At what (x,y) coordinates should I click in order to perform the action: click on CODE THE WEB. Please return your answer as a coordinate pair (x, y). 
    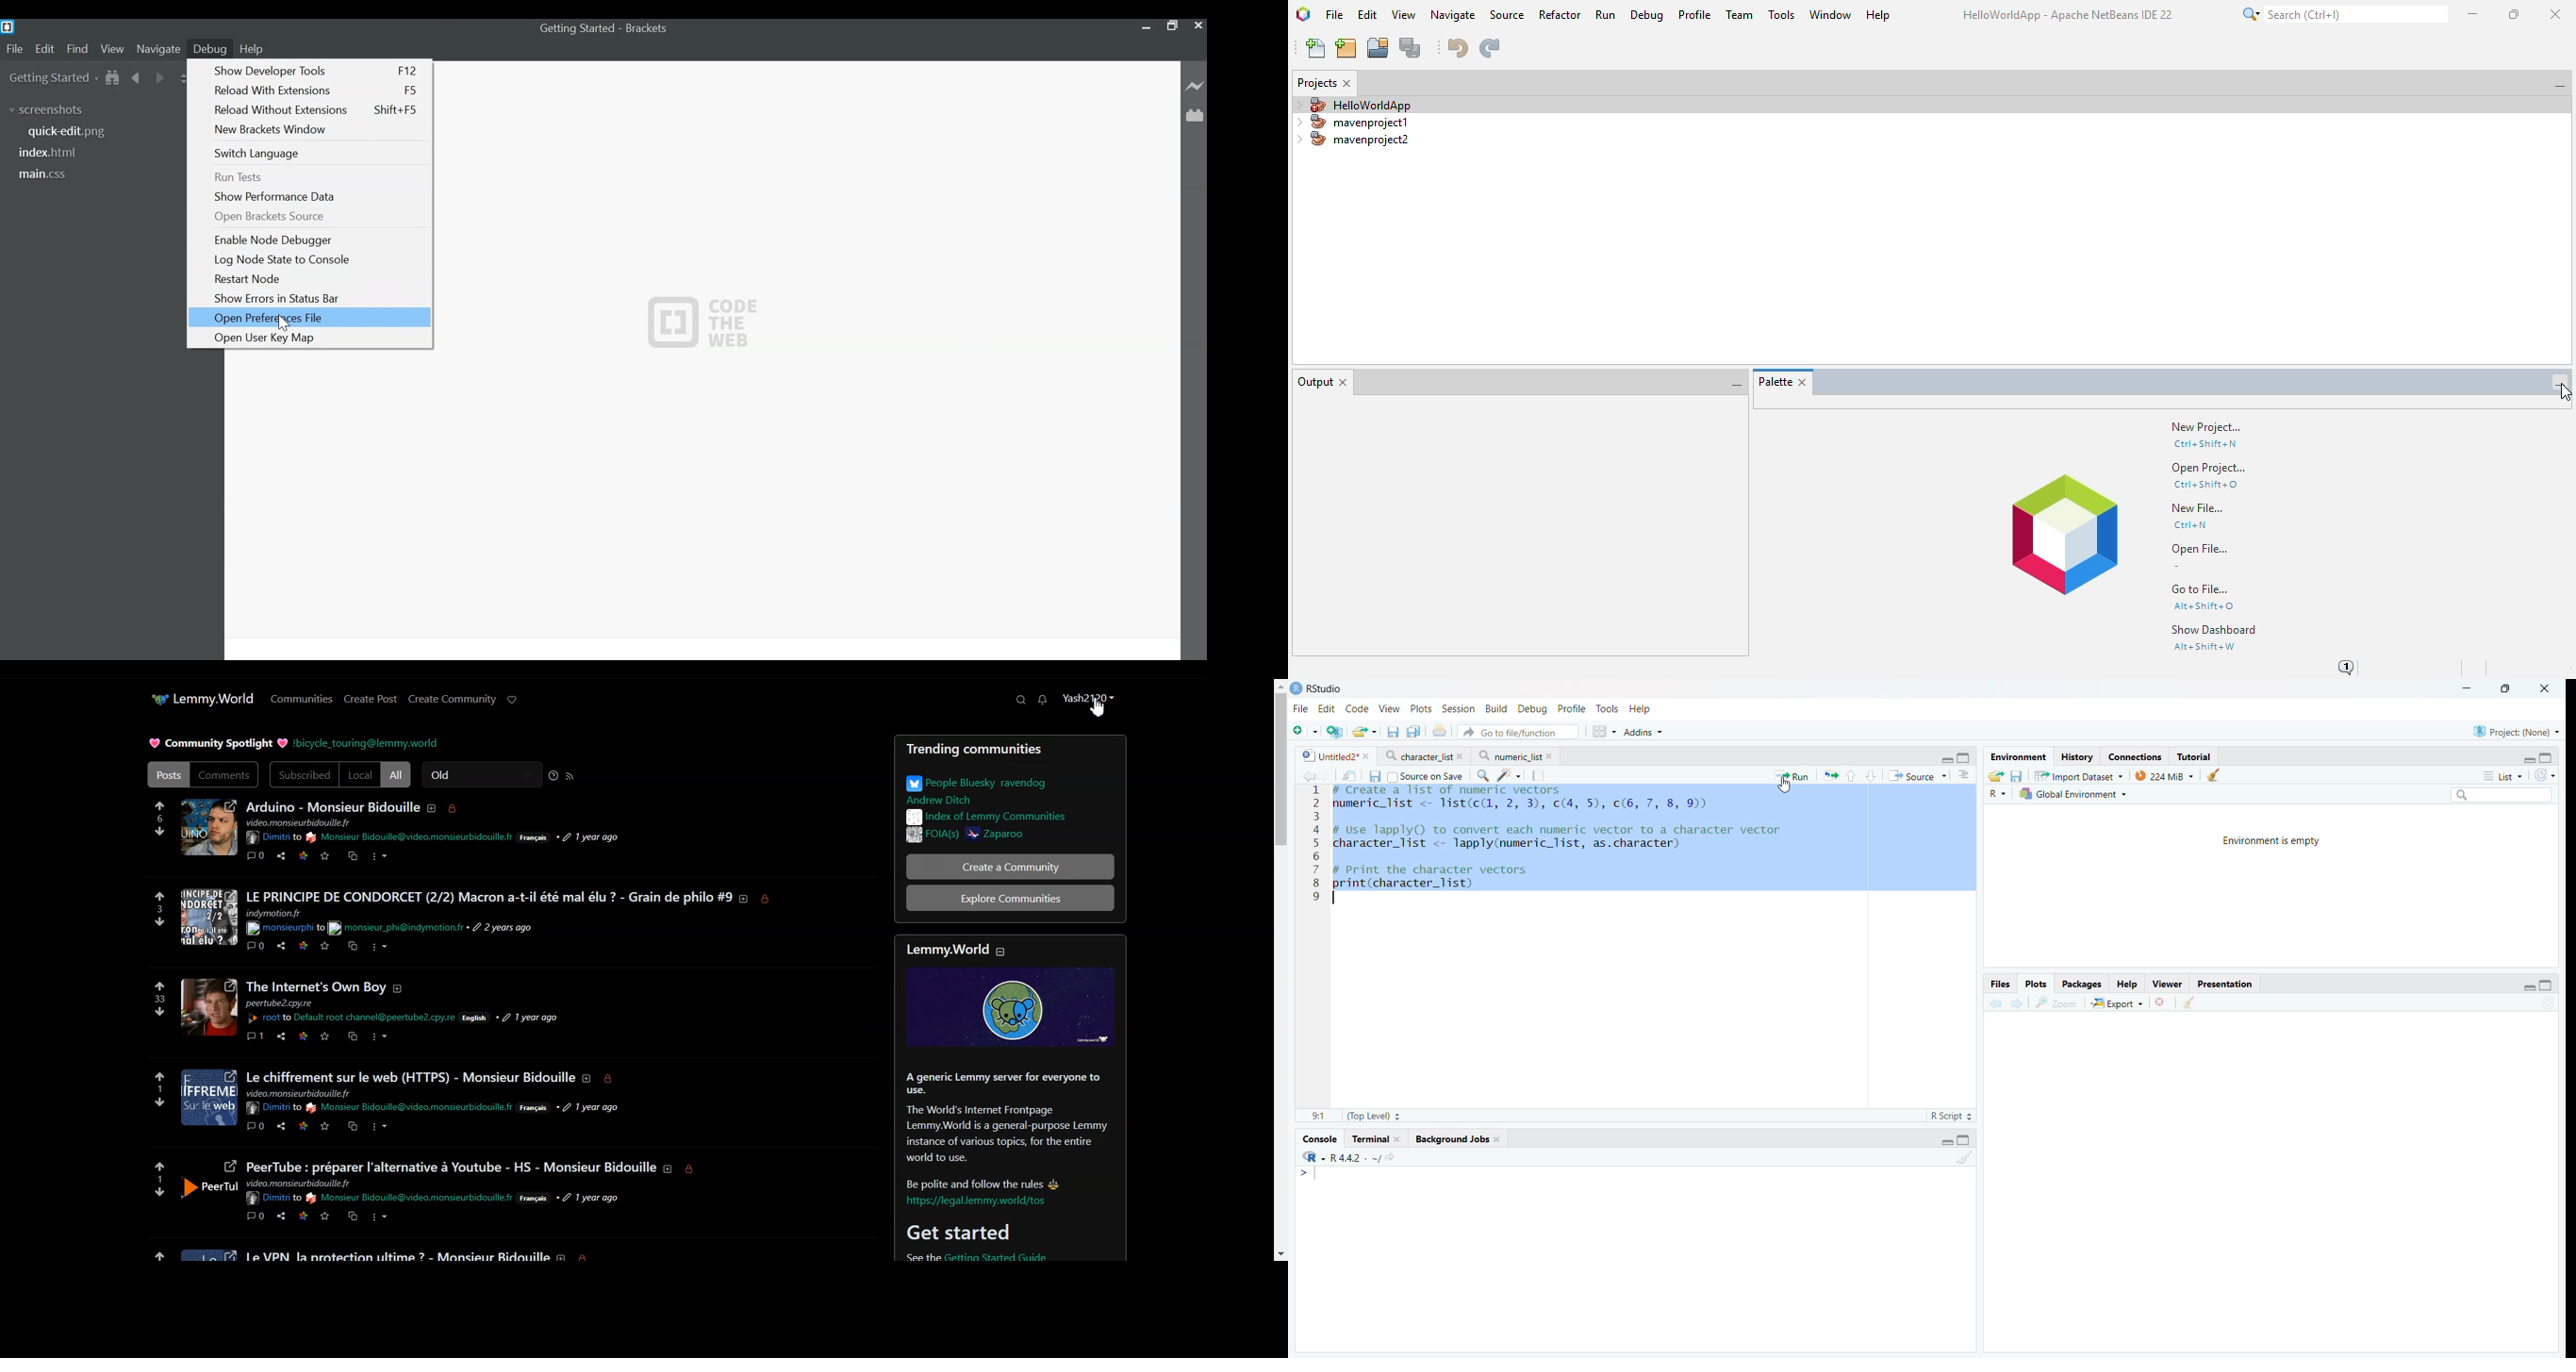
    Looking at the image, I should click on (803, 355).